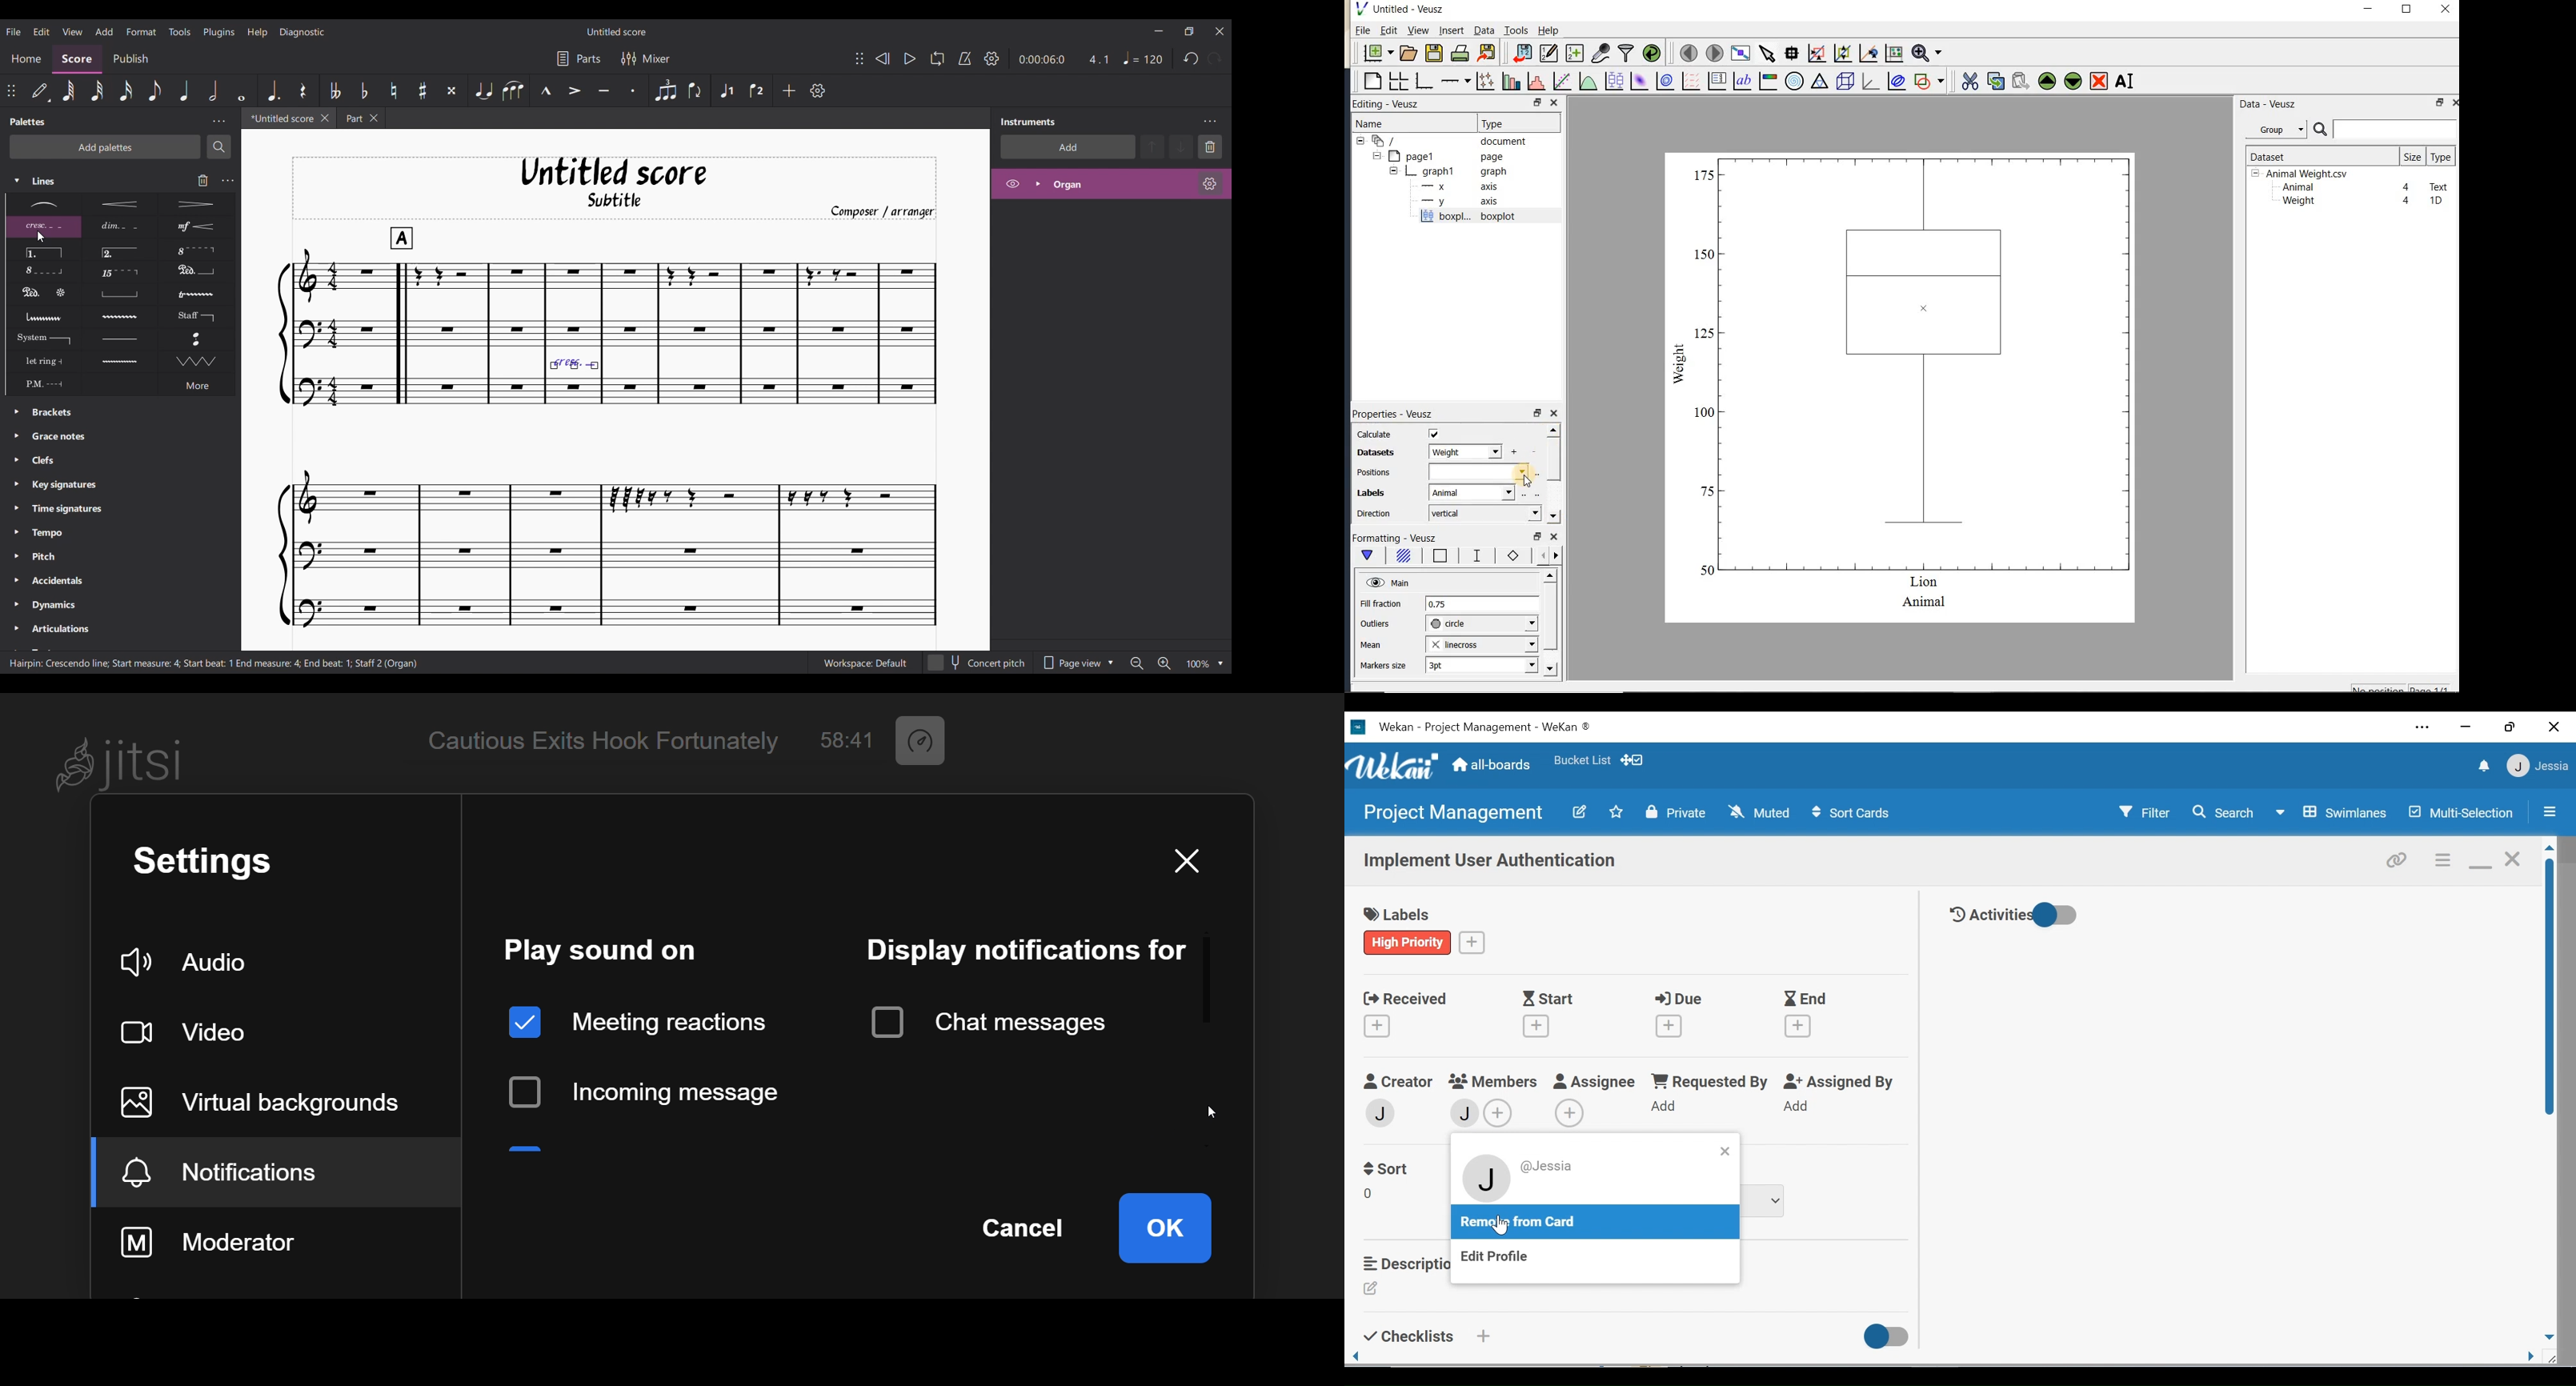  Describe the element at coordinates (993, 58) in the screenshot. I see `Playback settings` at that location.